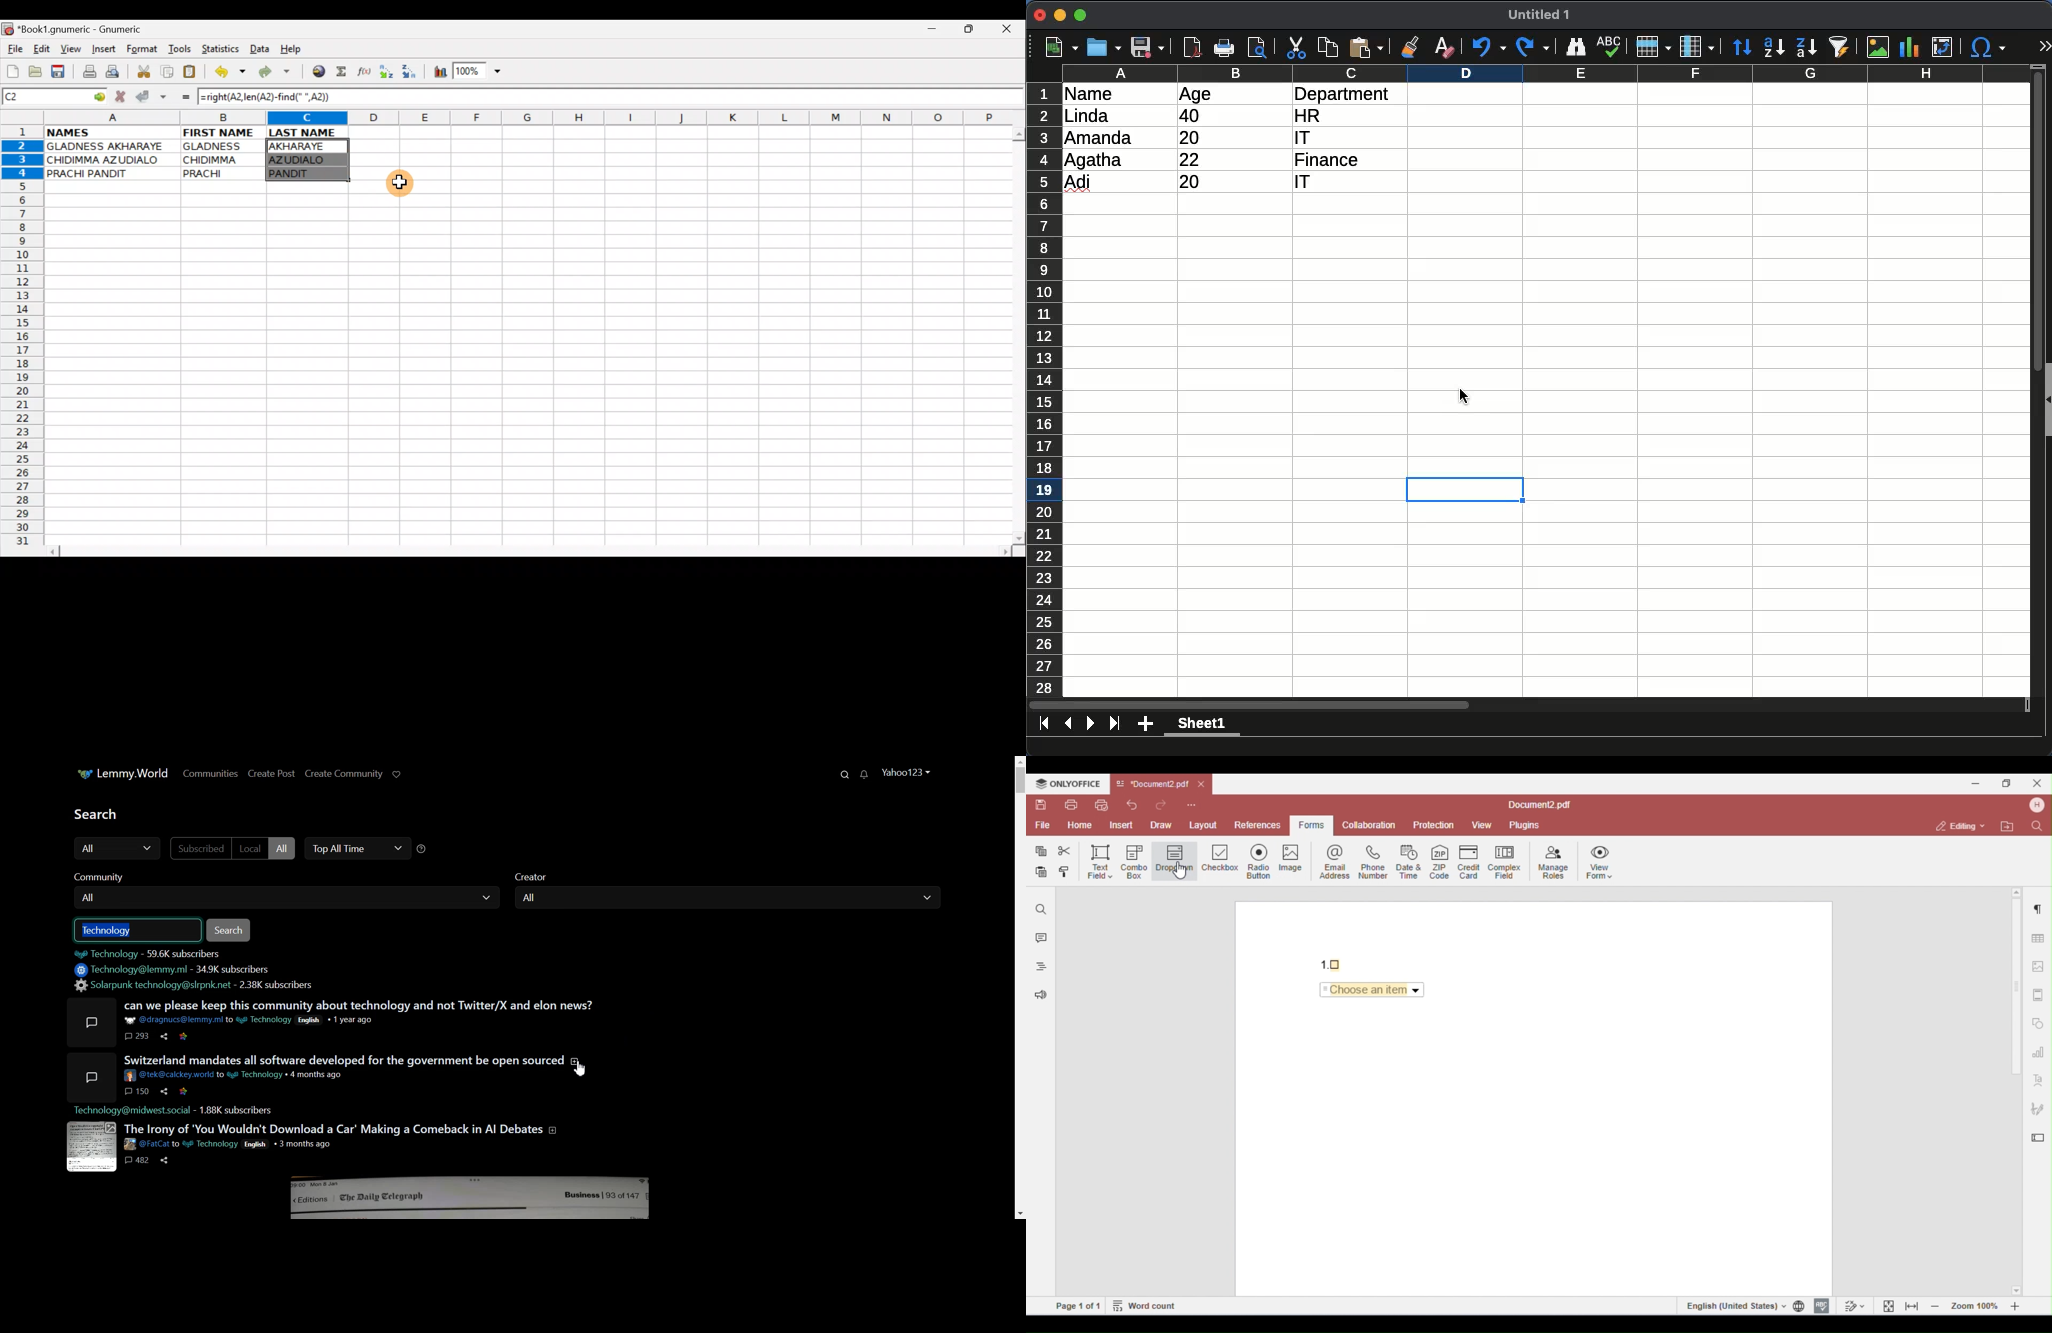 The image size is (2072, 1344). Describe the element at coordinates (1412, 46) in the screenshot. I see `clone formatting` at that location.